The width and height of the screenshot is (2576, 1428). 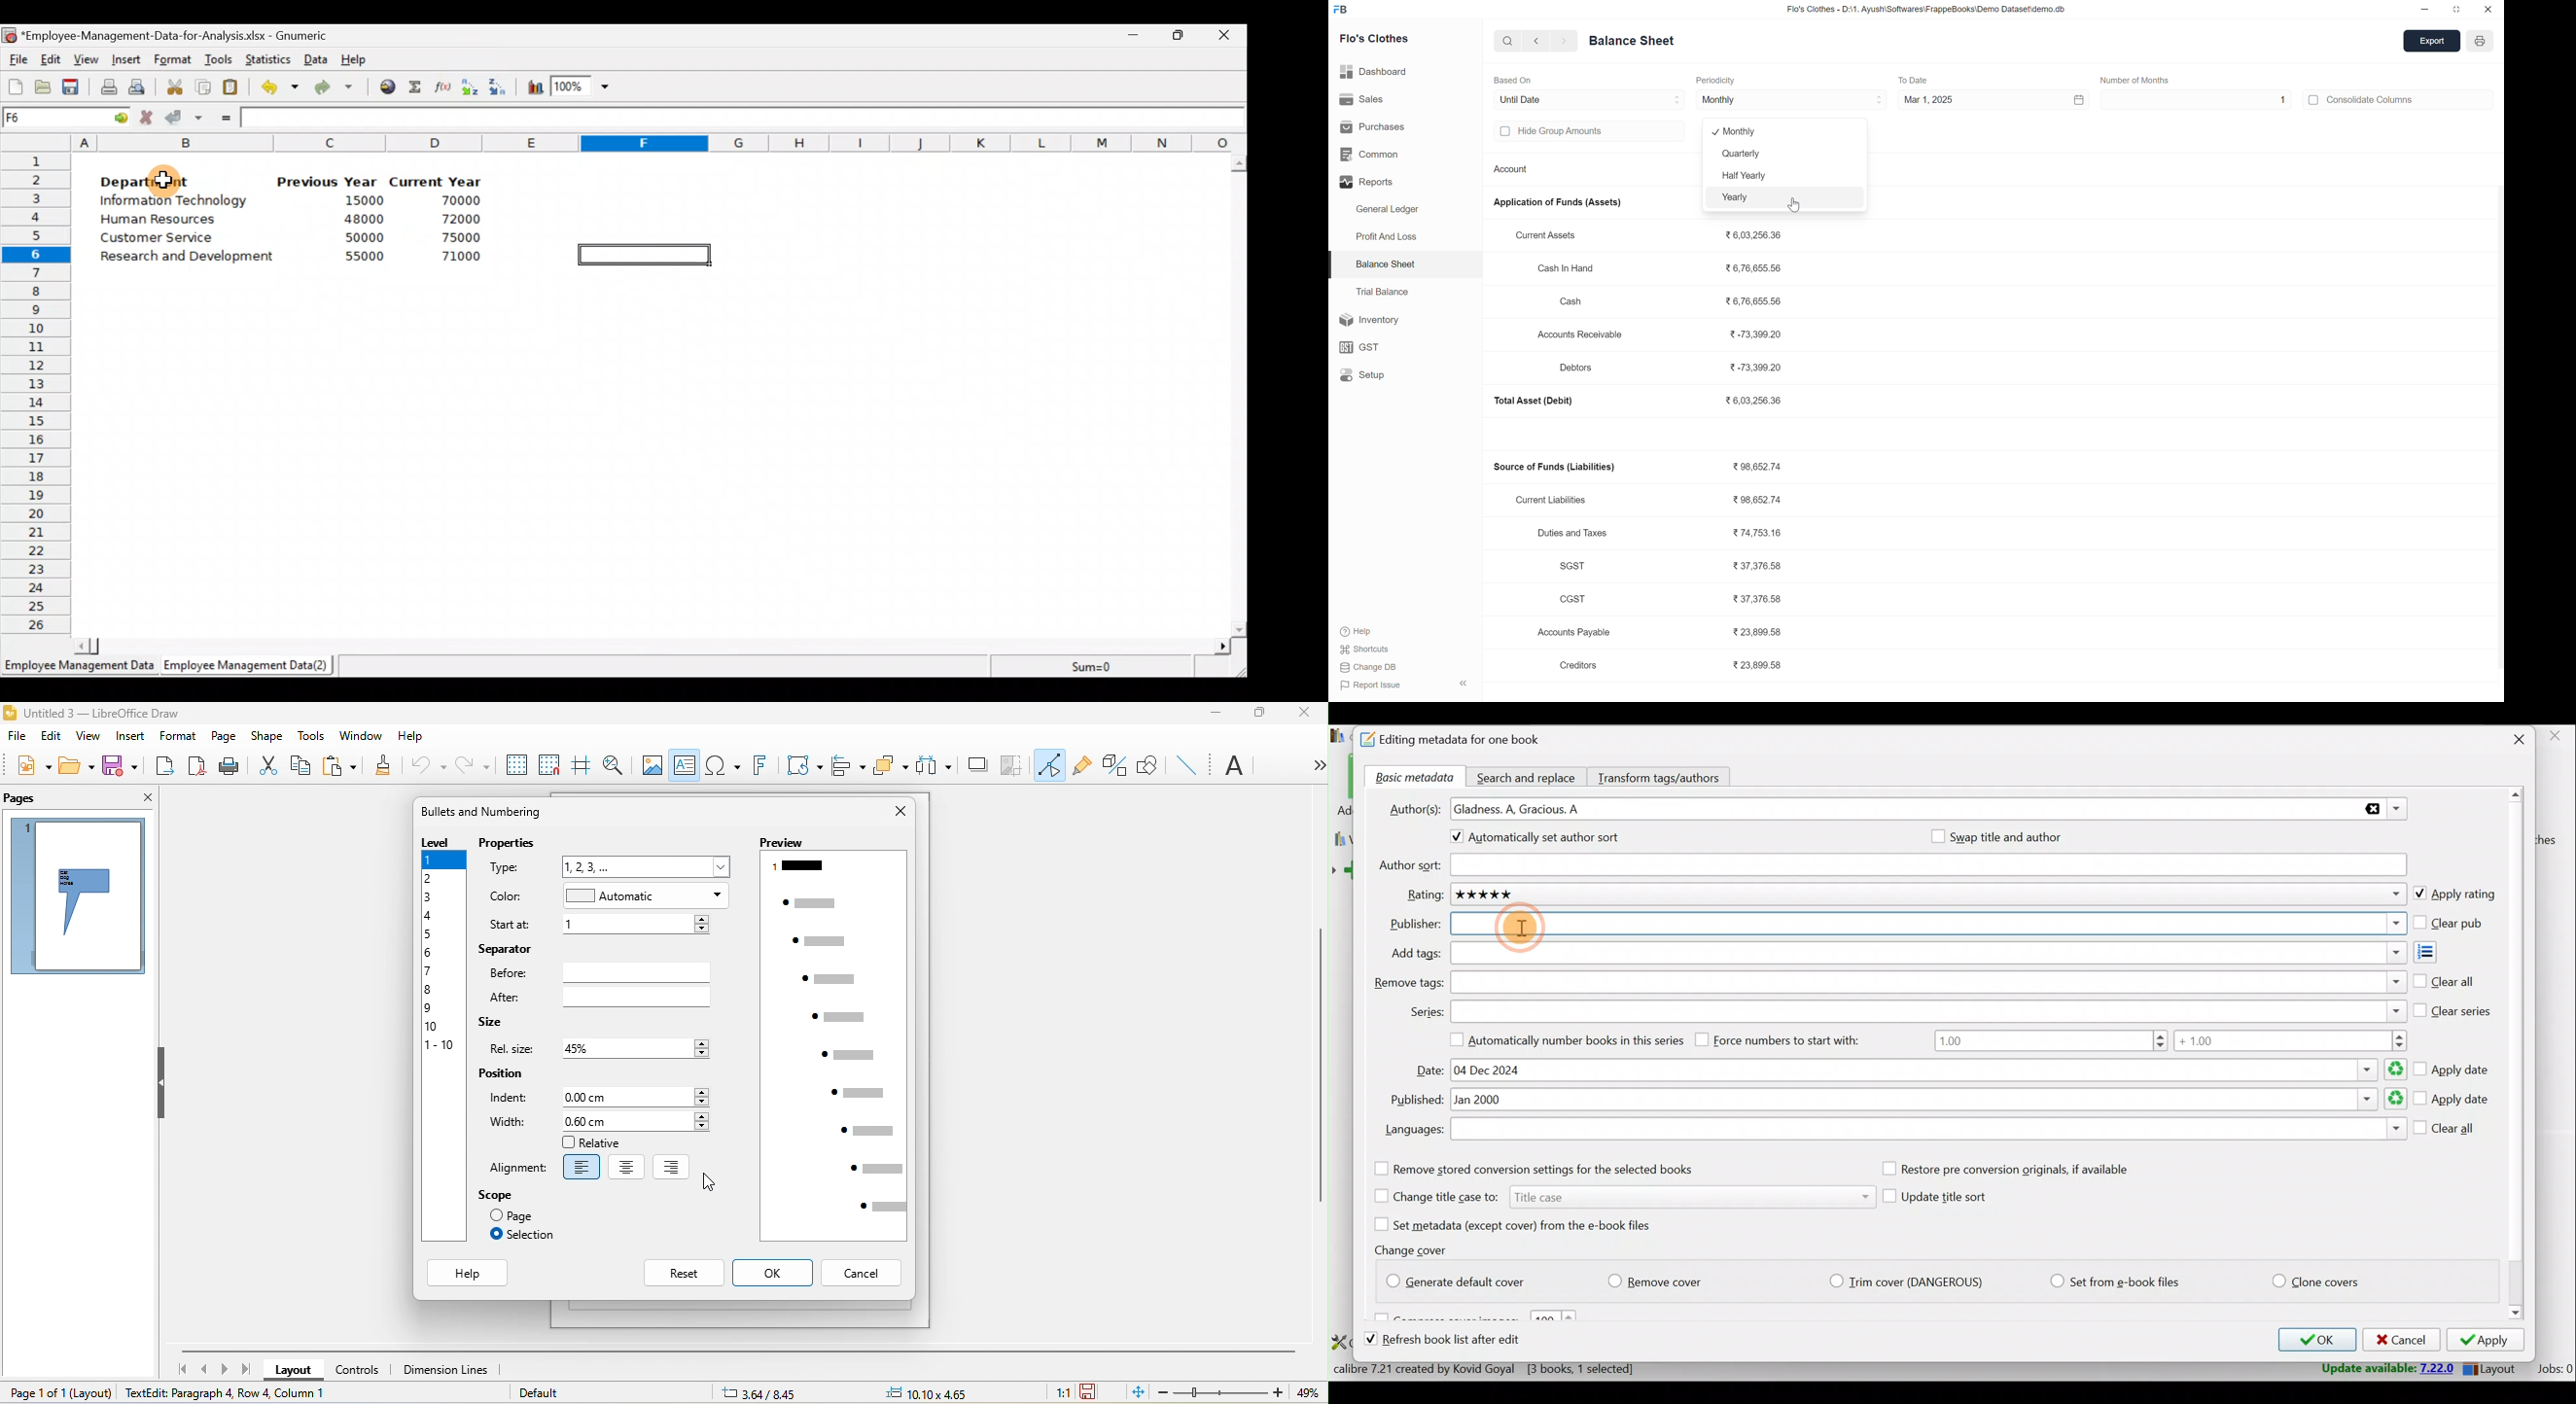 What do you see at coordinates (1571, 304) in the screenshot?
I see `Cash` at bounding box center [1571, 304].